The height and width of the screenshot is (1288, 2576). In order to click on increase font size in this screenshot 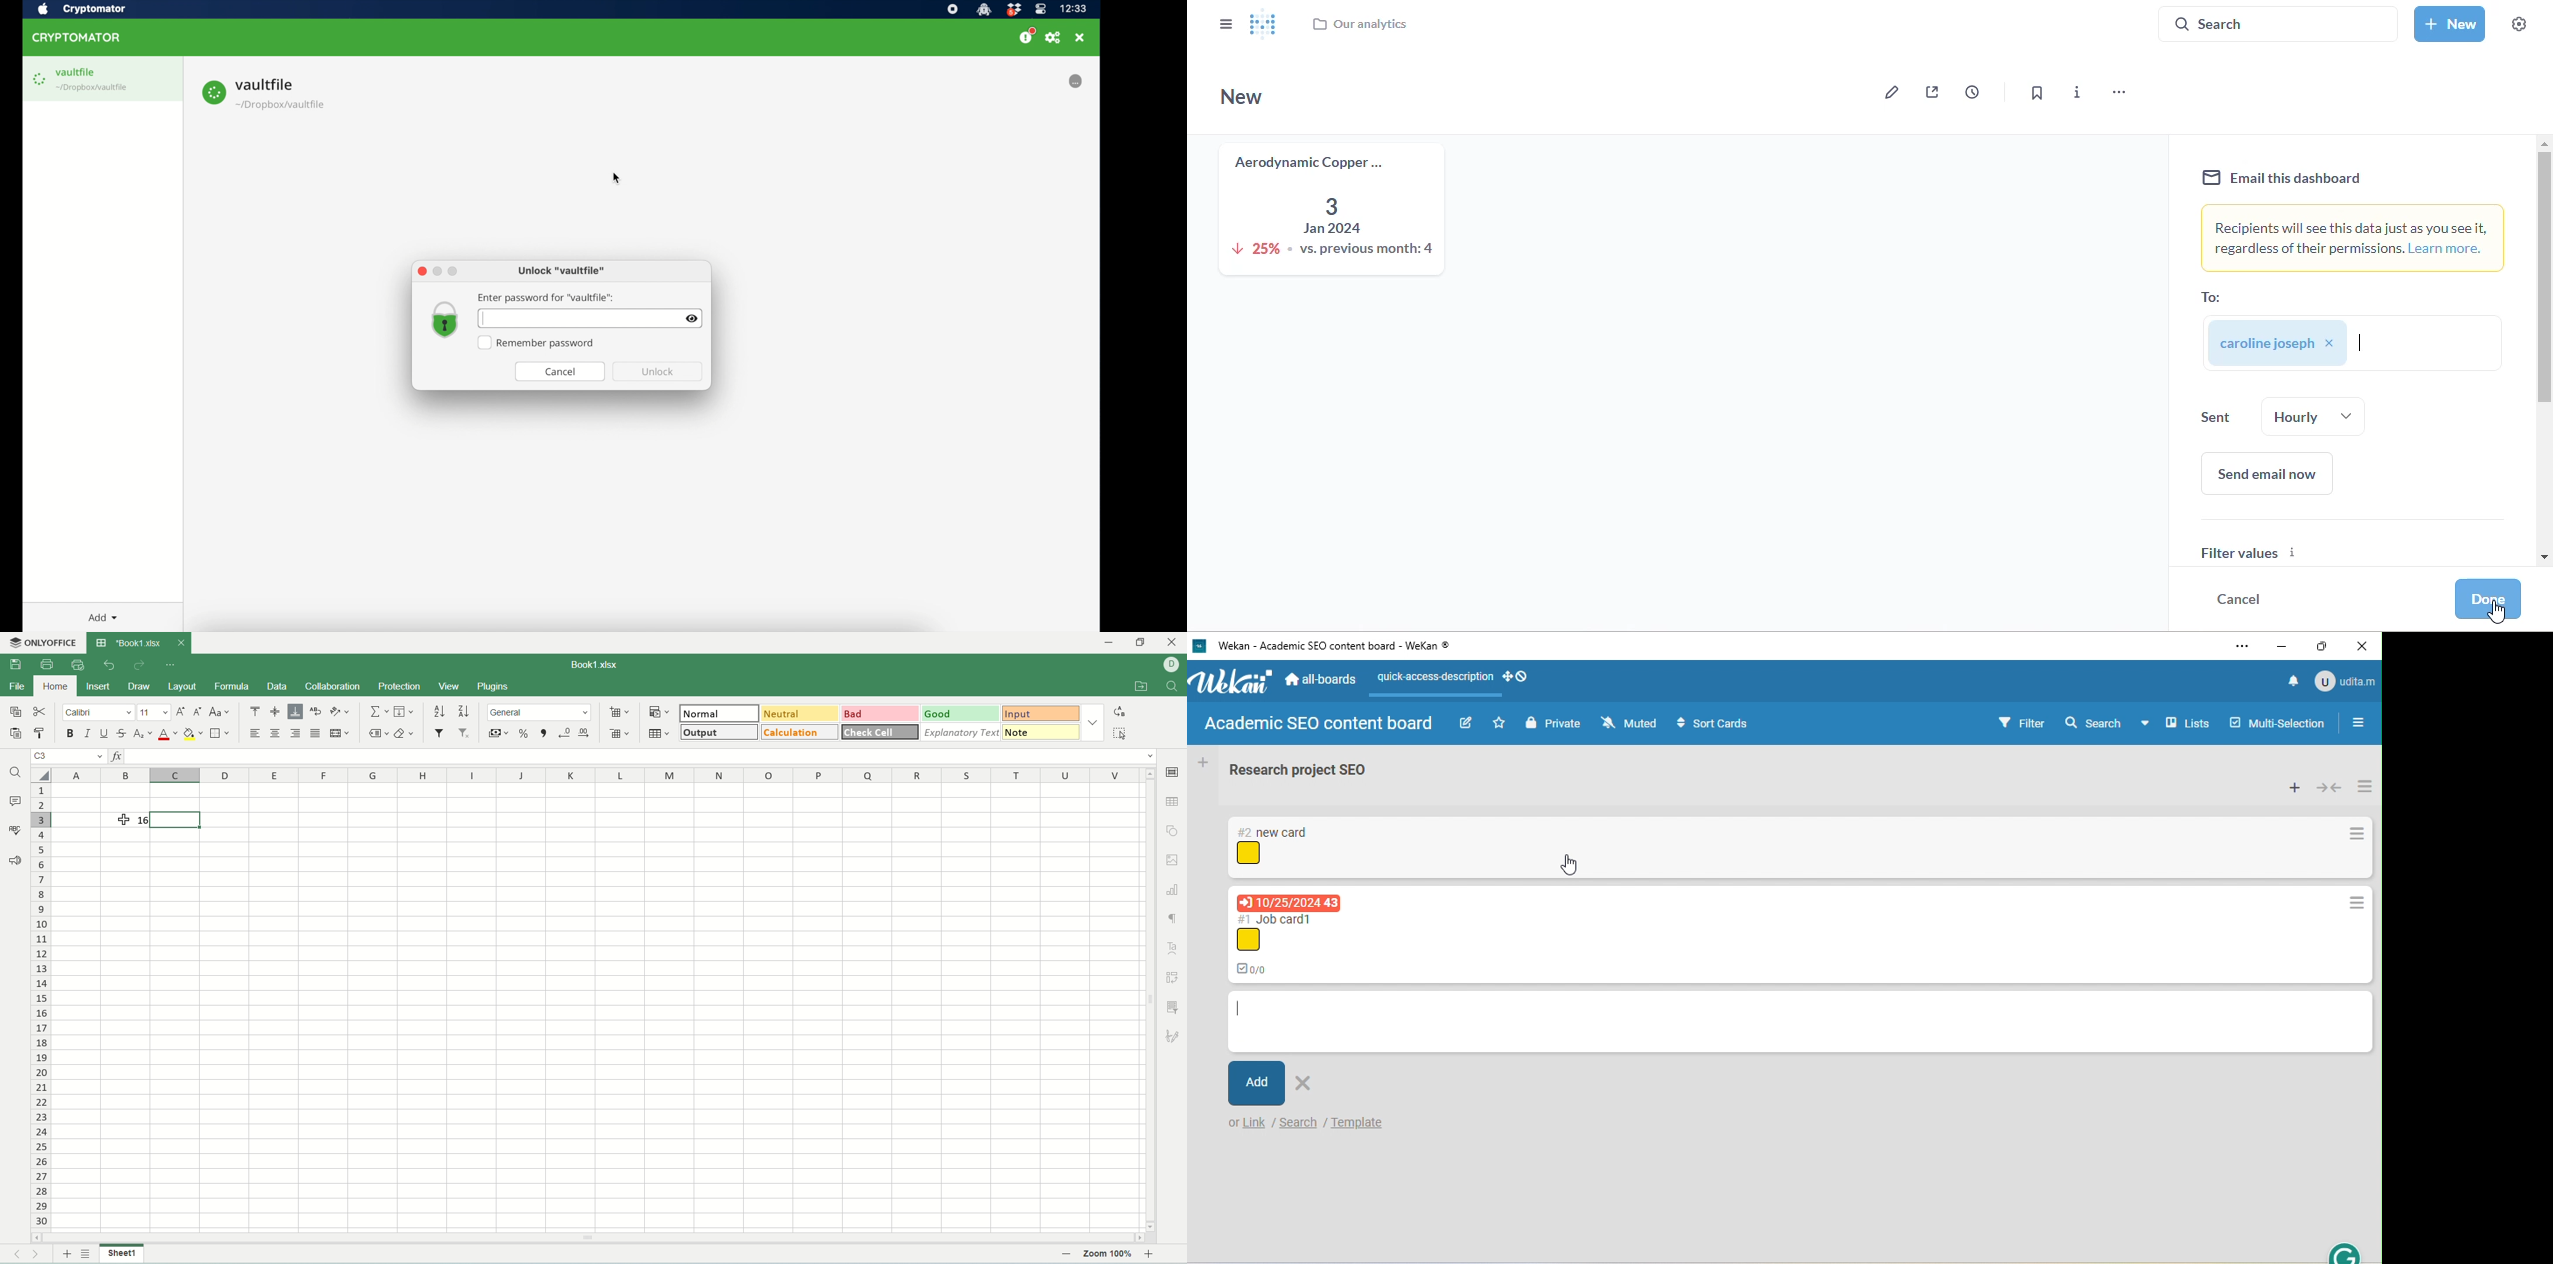, I will do `click(181, 713)`.